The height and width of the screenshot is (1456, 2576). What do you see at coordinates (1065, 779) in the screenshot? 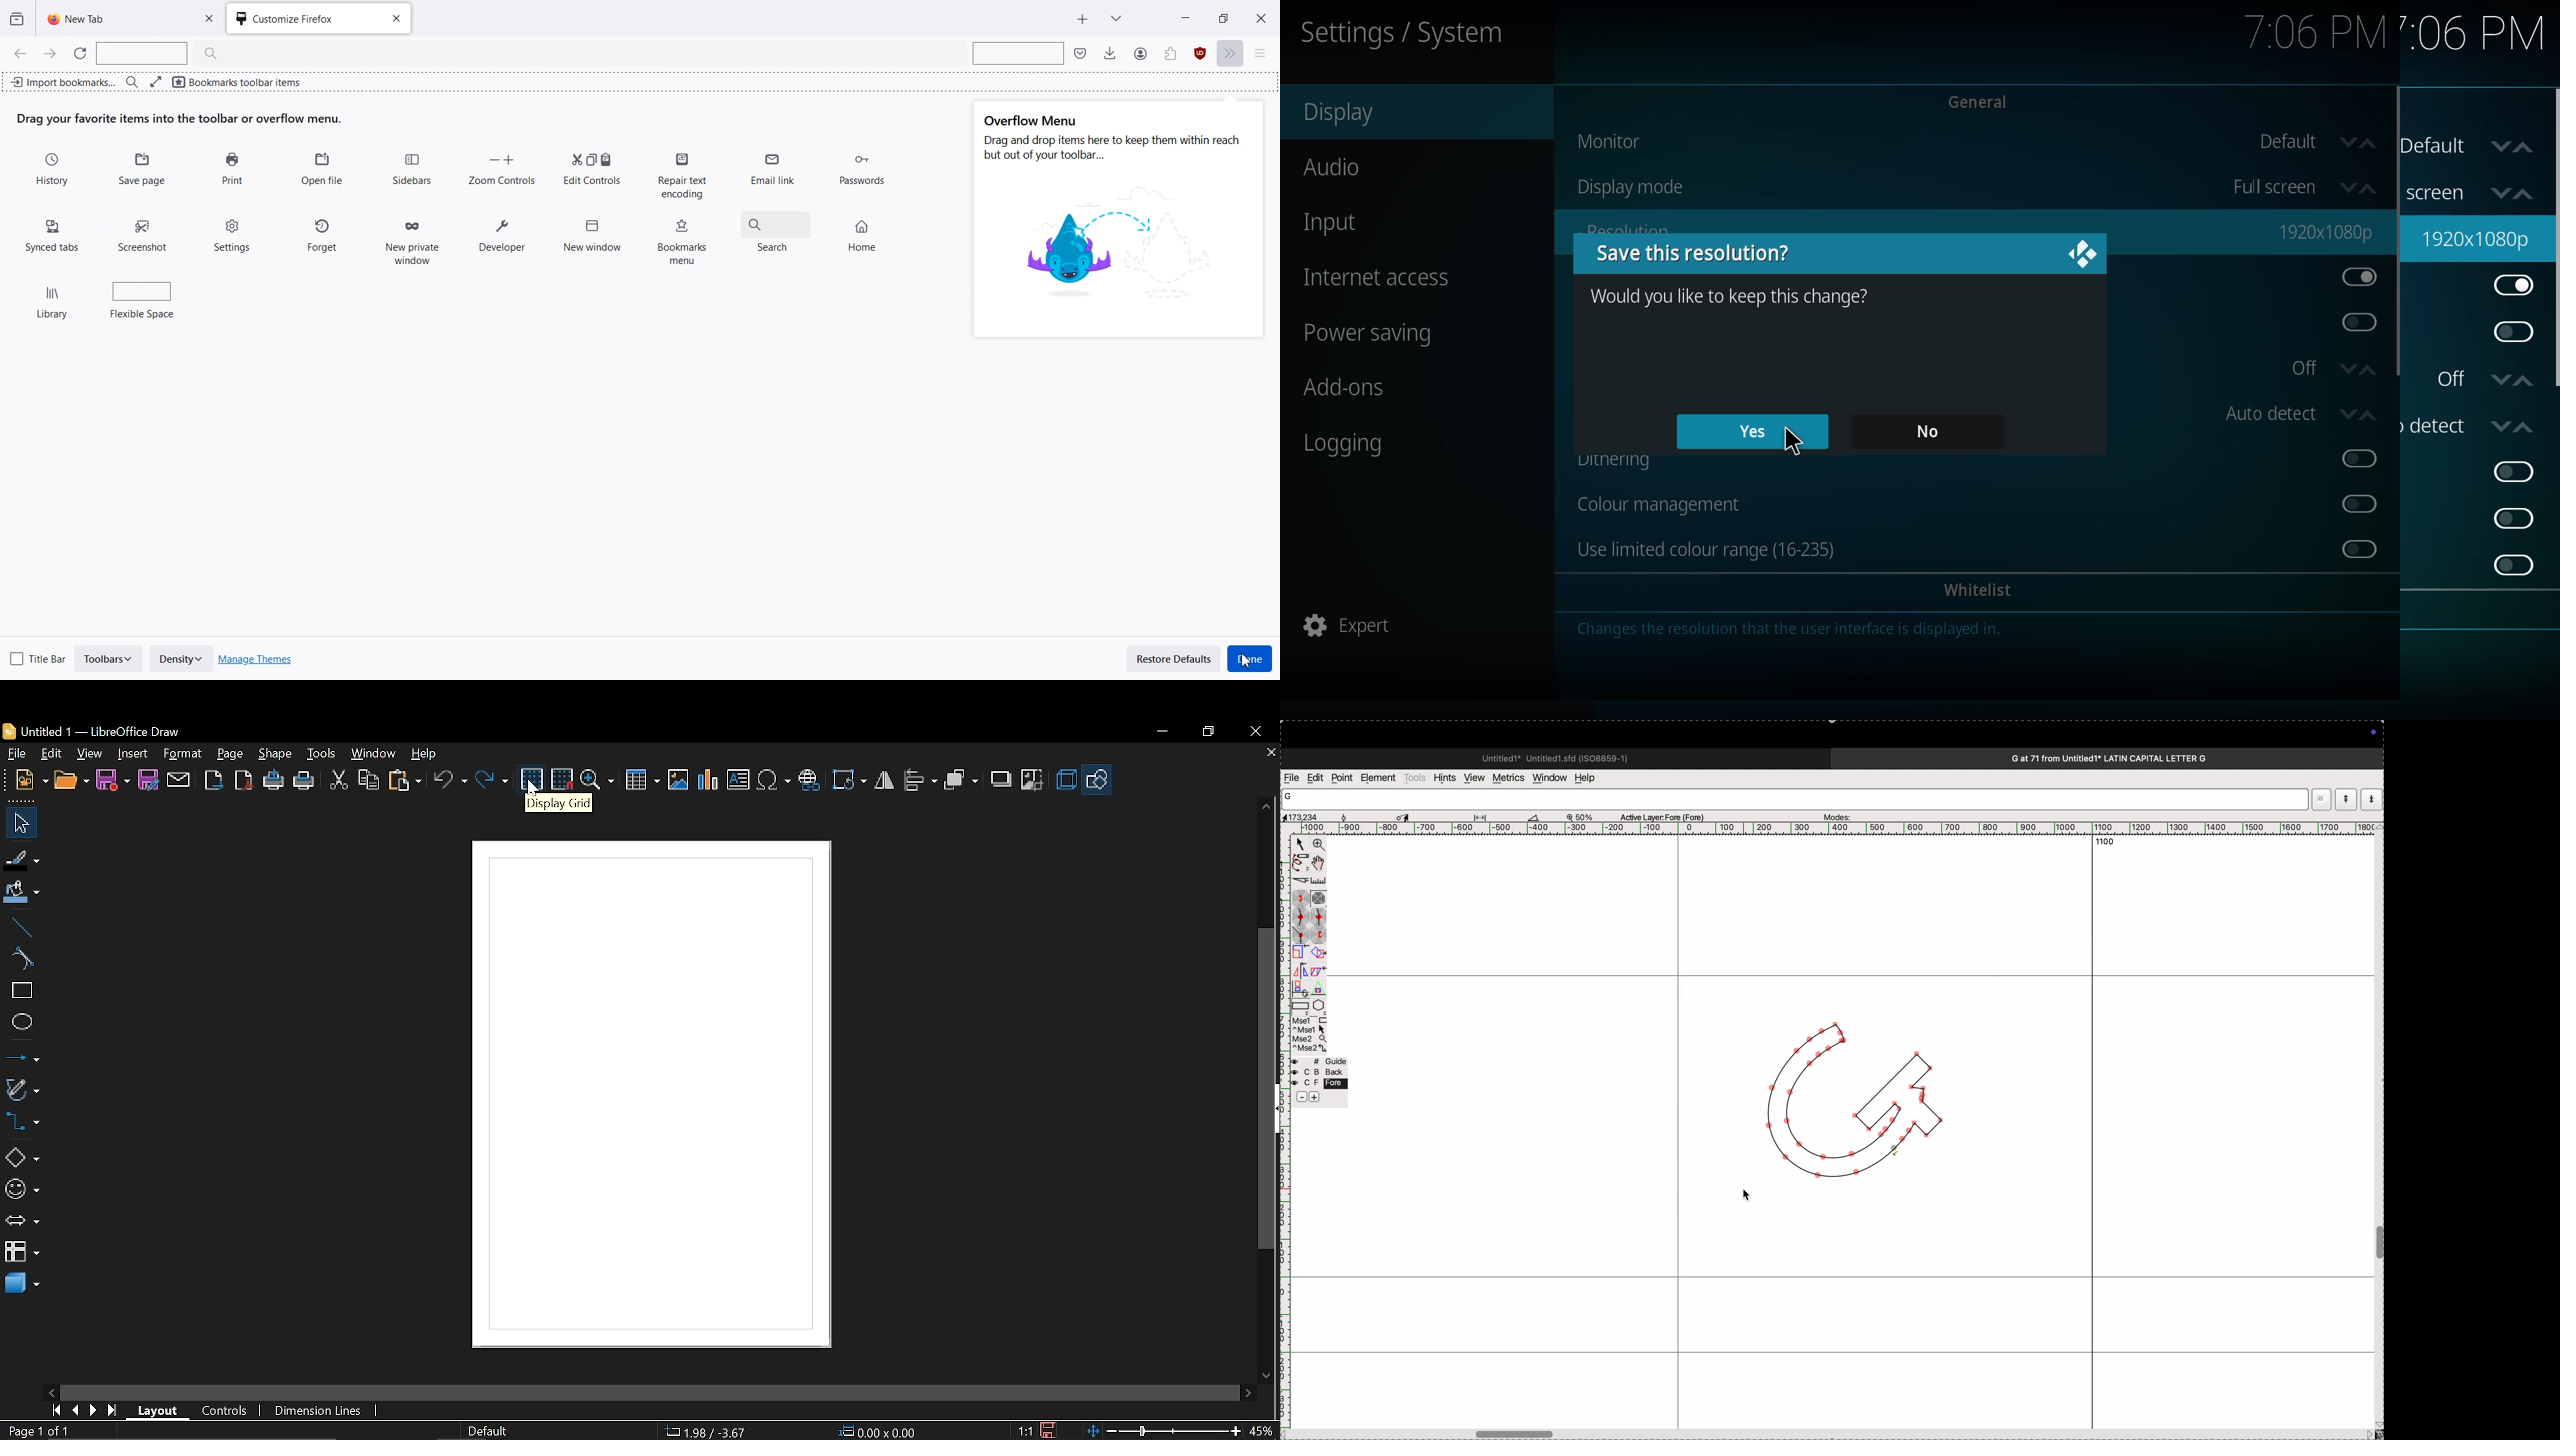
I see `3d effect` at bounding box center [1065, 779].